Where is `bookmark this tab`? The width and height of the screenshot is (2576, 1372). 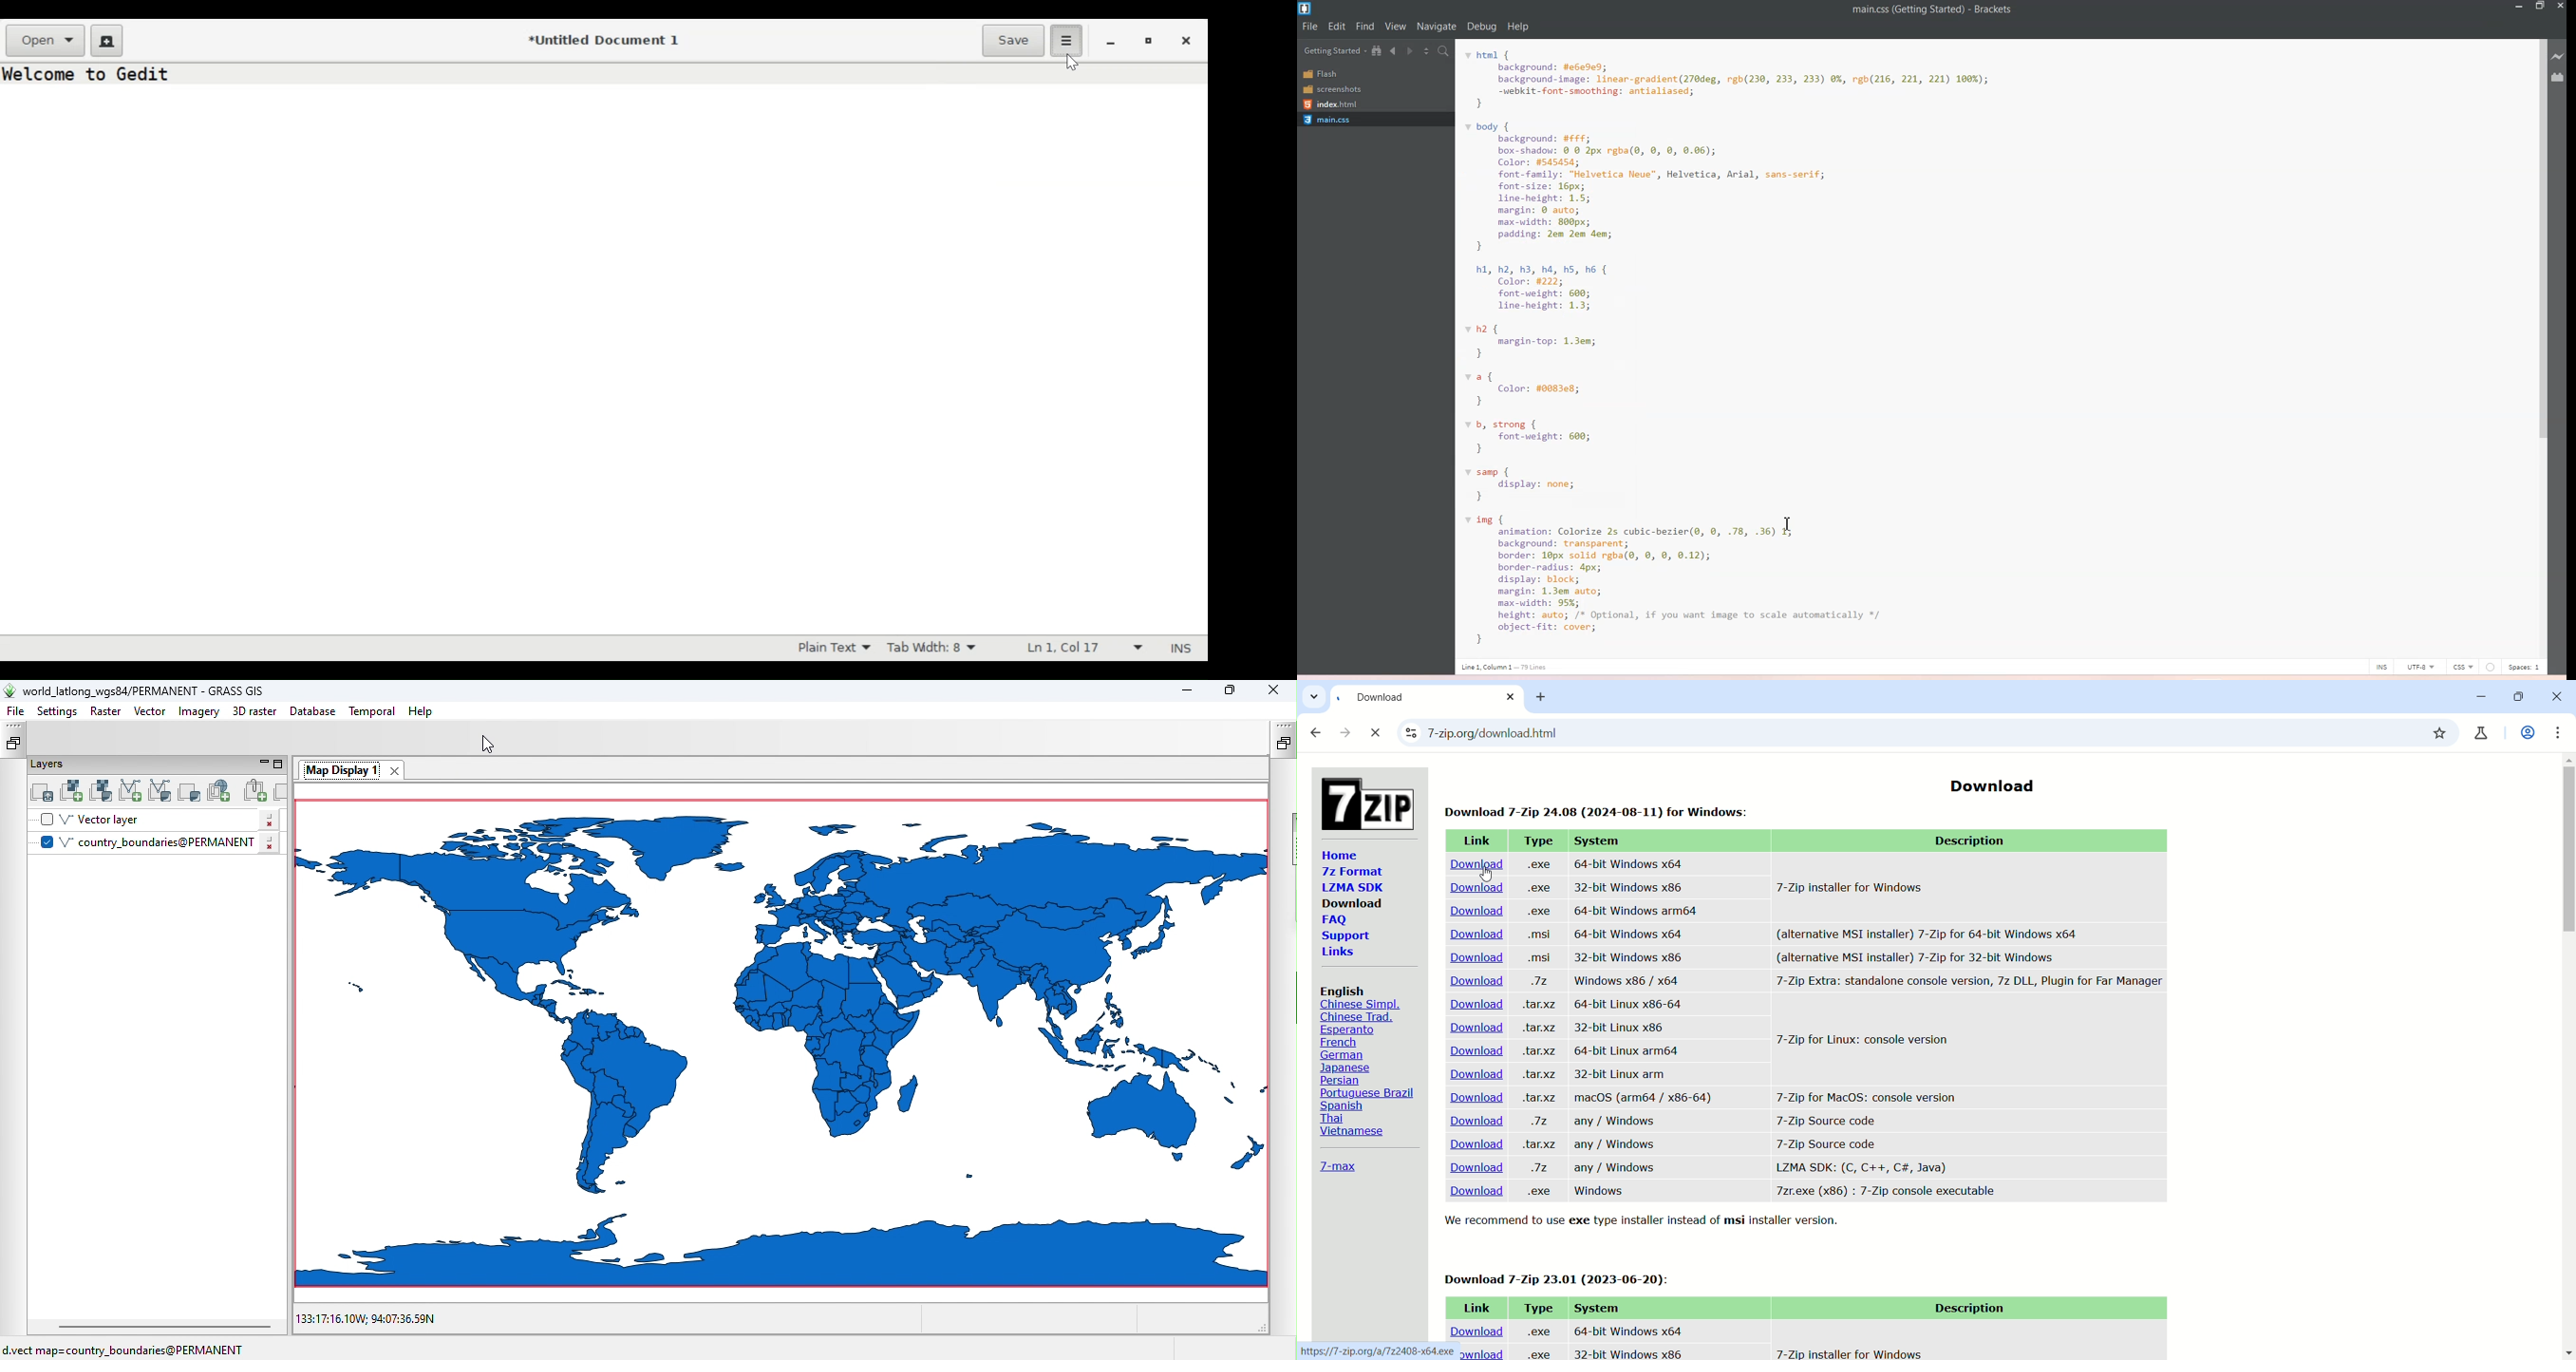 bookmark this tab is located at coordinates (2443, 736).